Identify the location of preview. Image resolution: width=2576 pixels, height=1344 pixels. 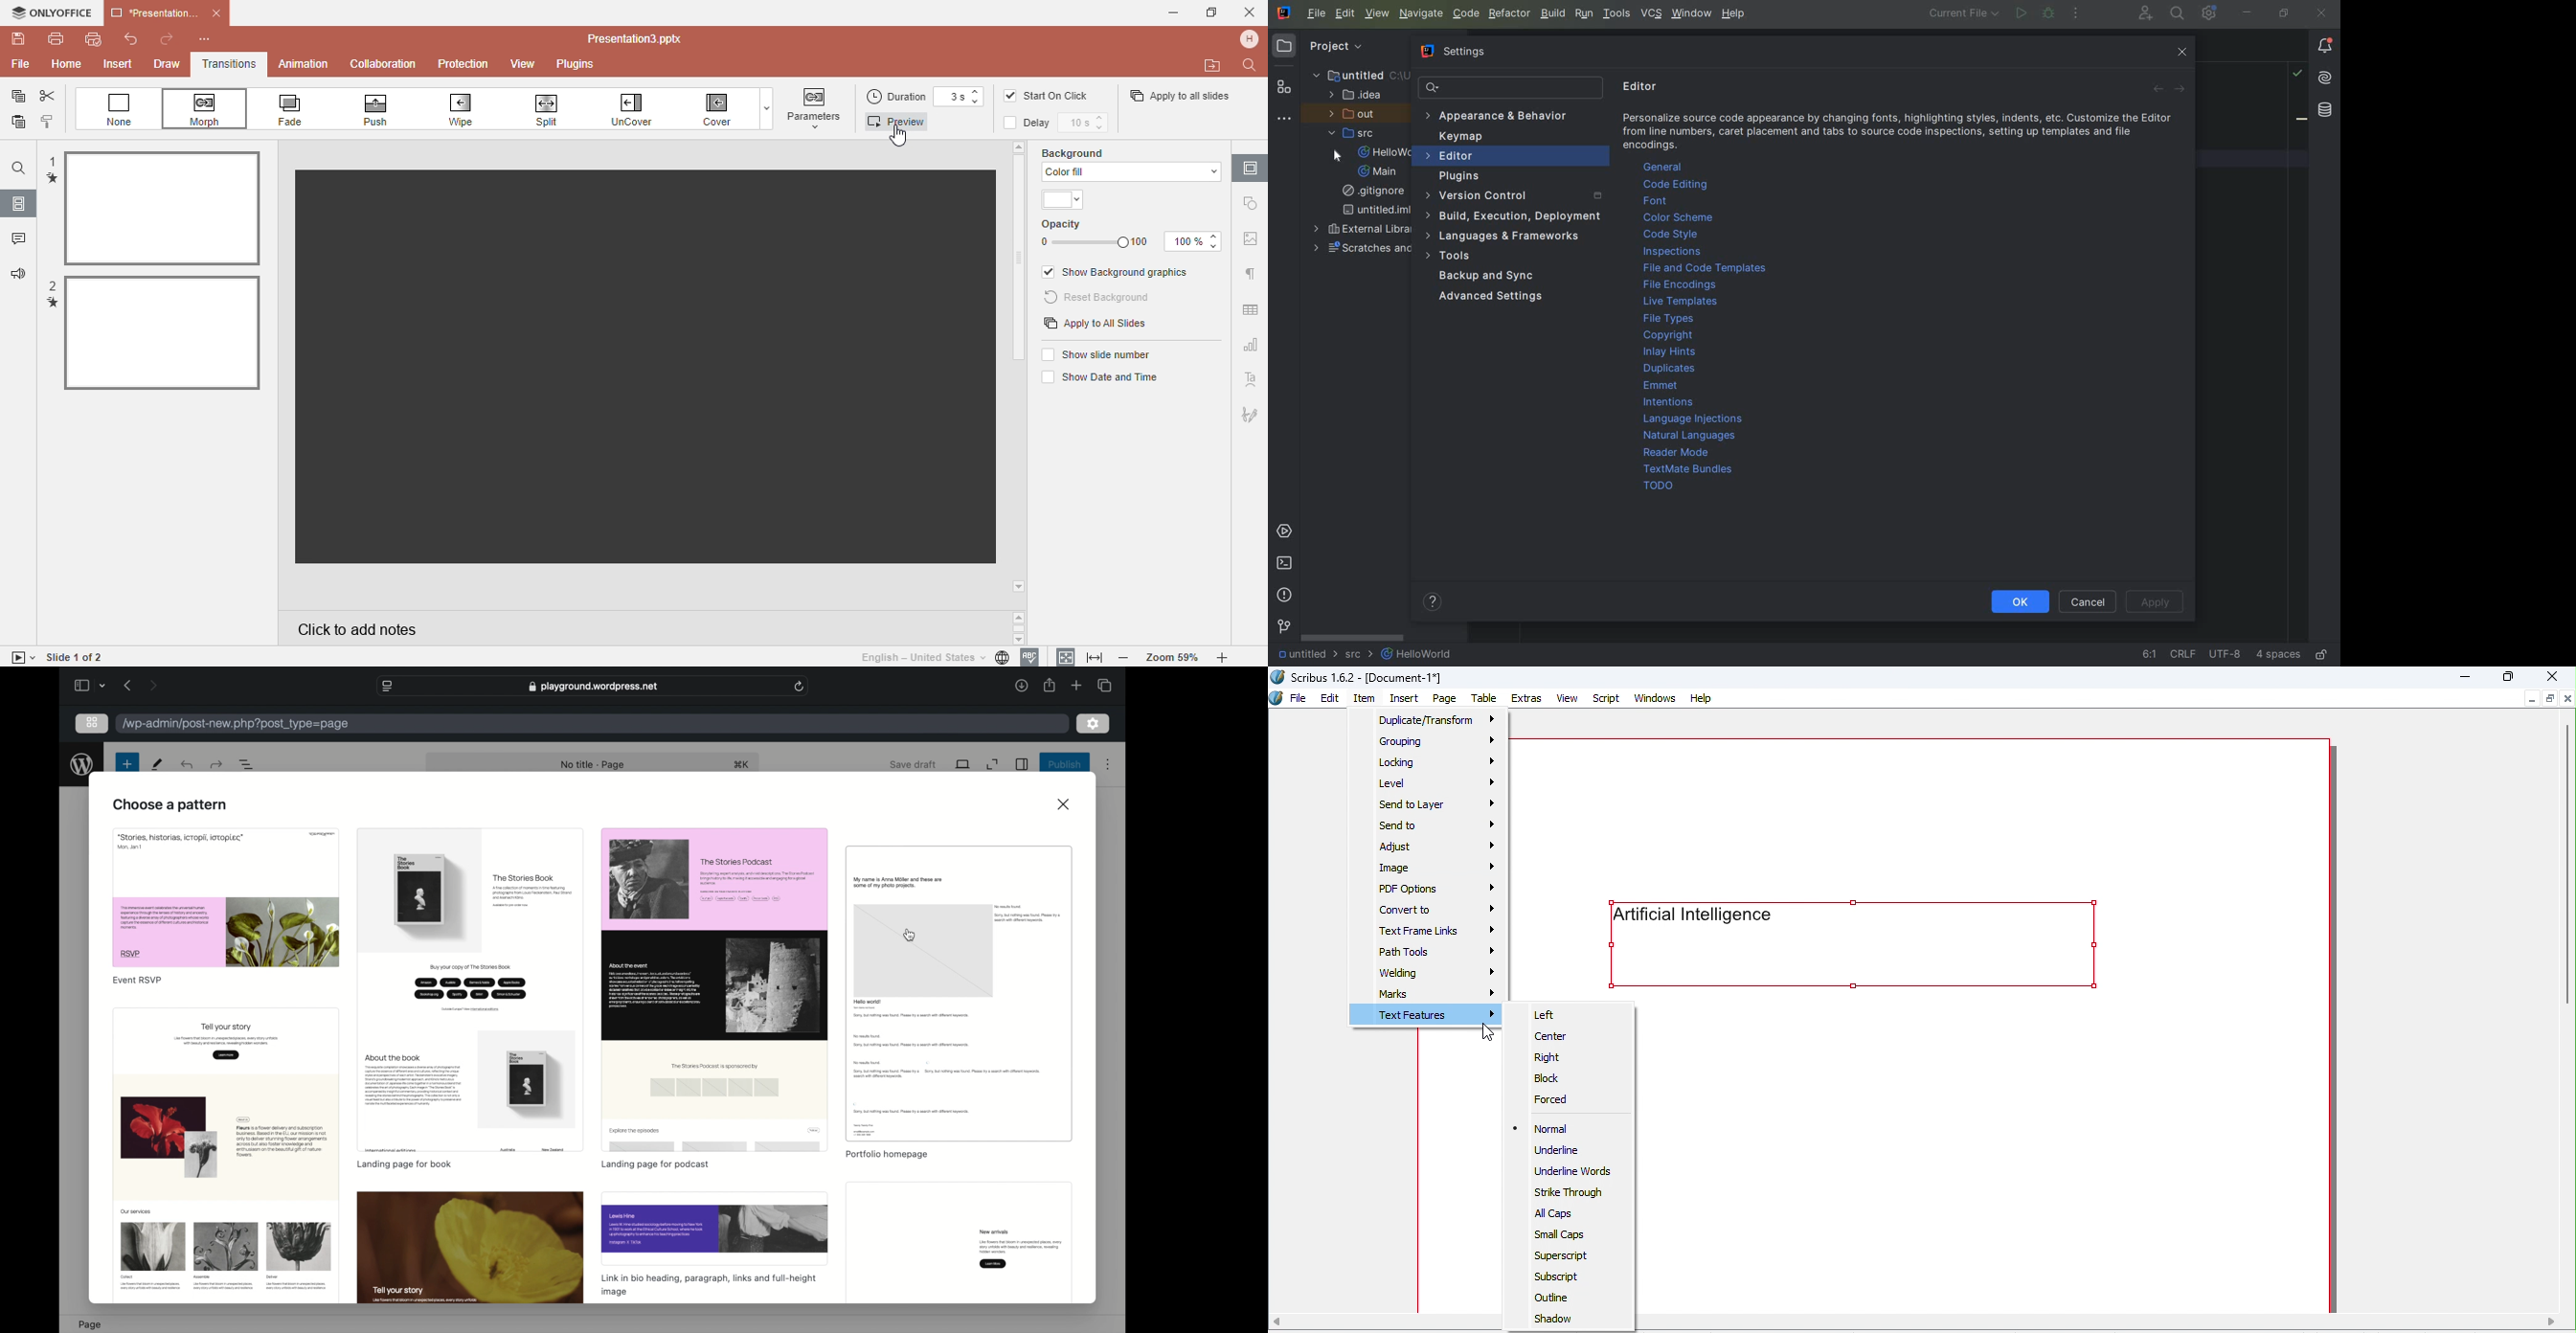
(960, 1244).